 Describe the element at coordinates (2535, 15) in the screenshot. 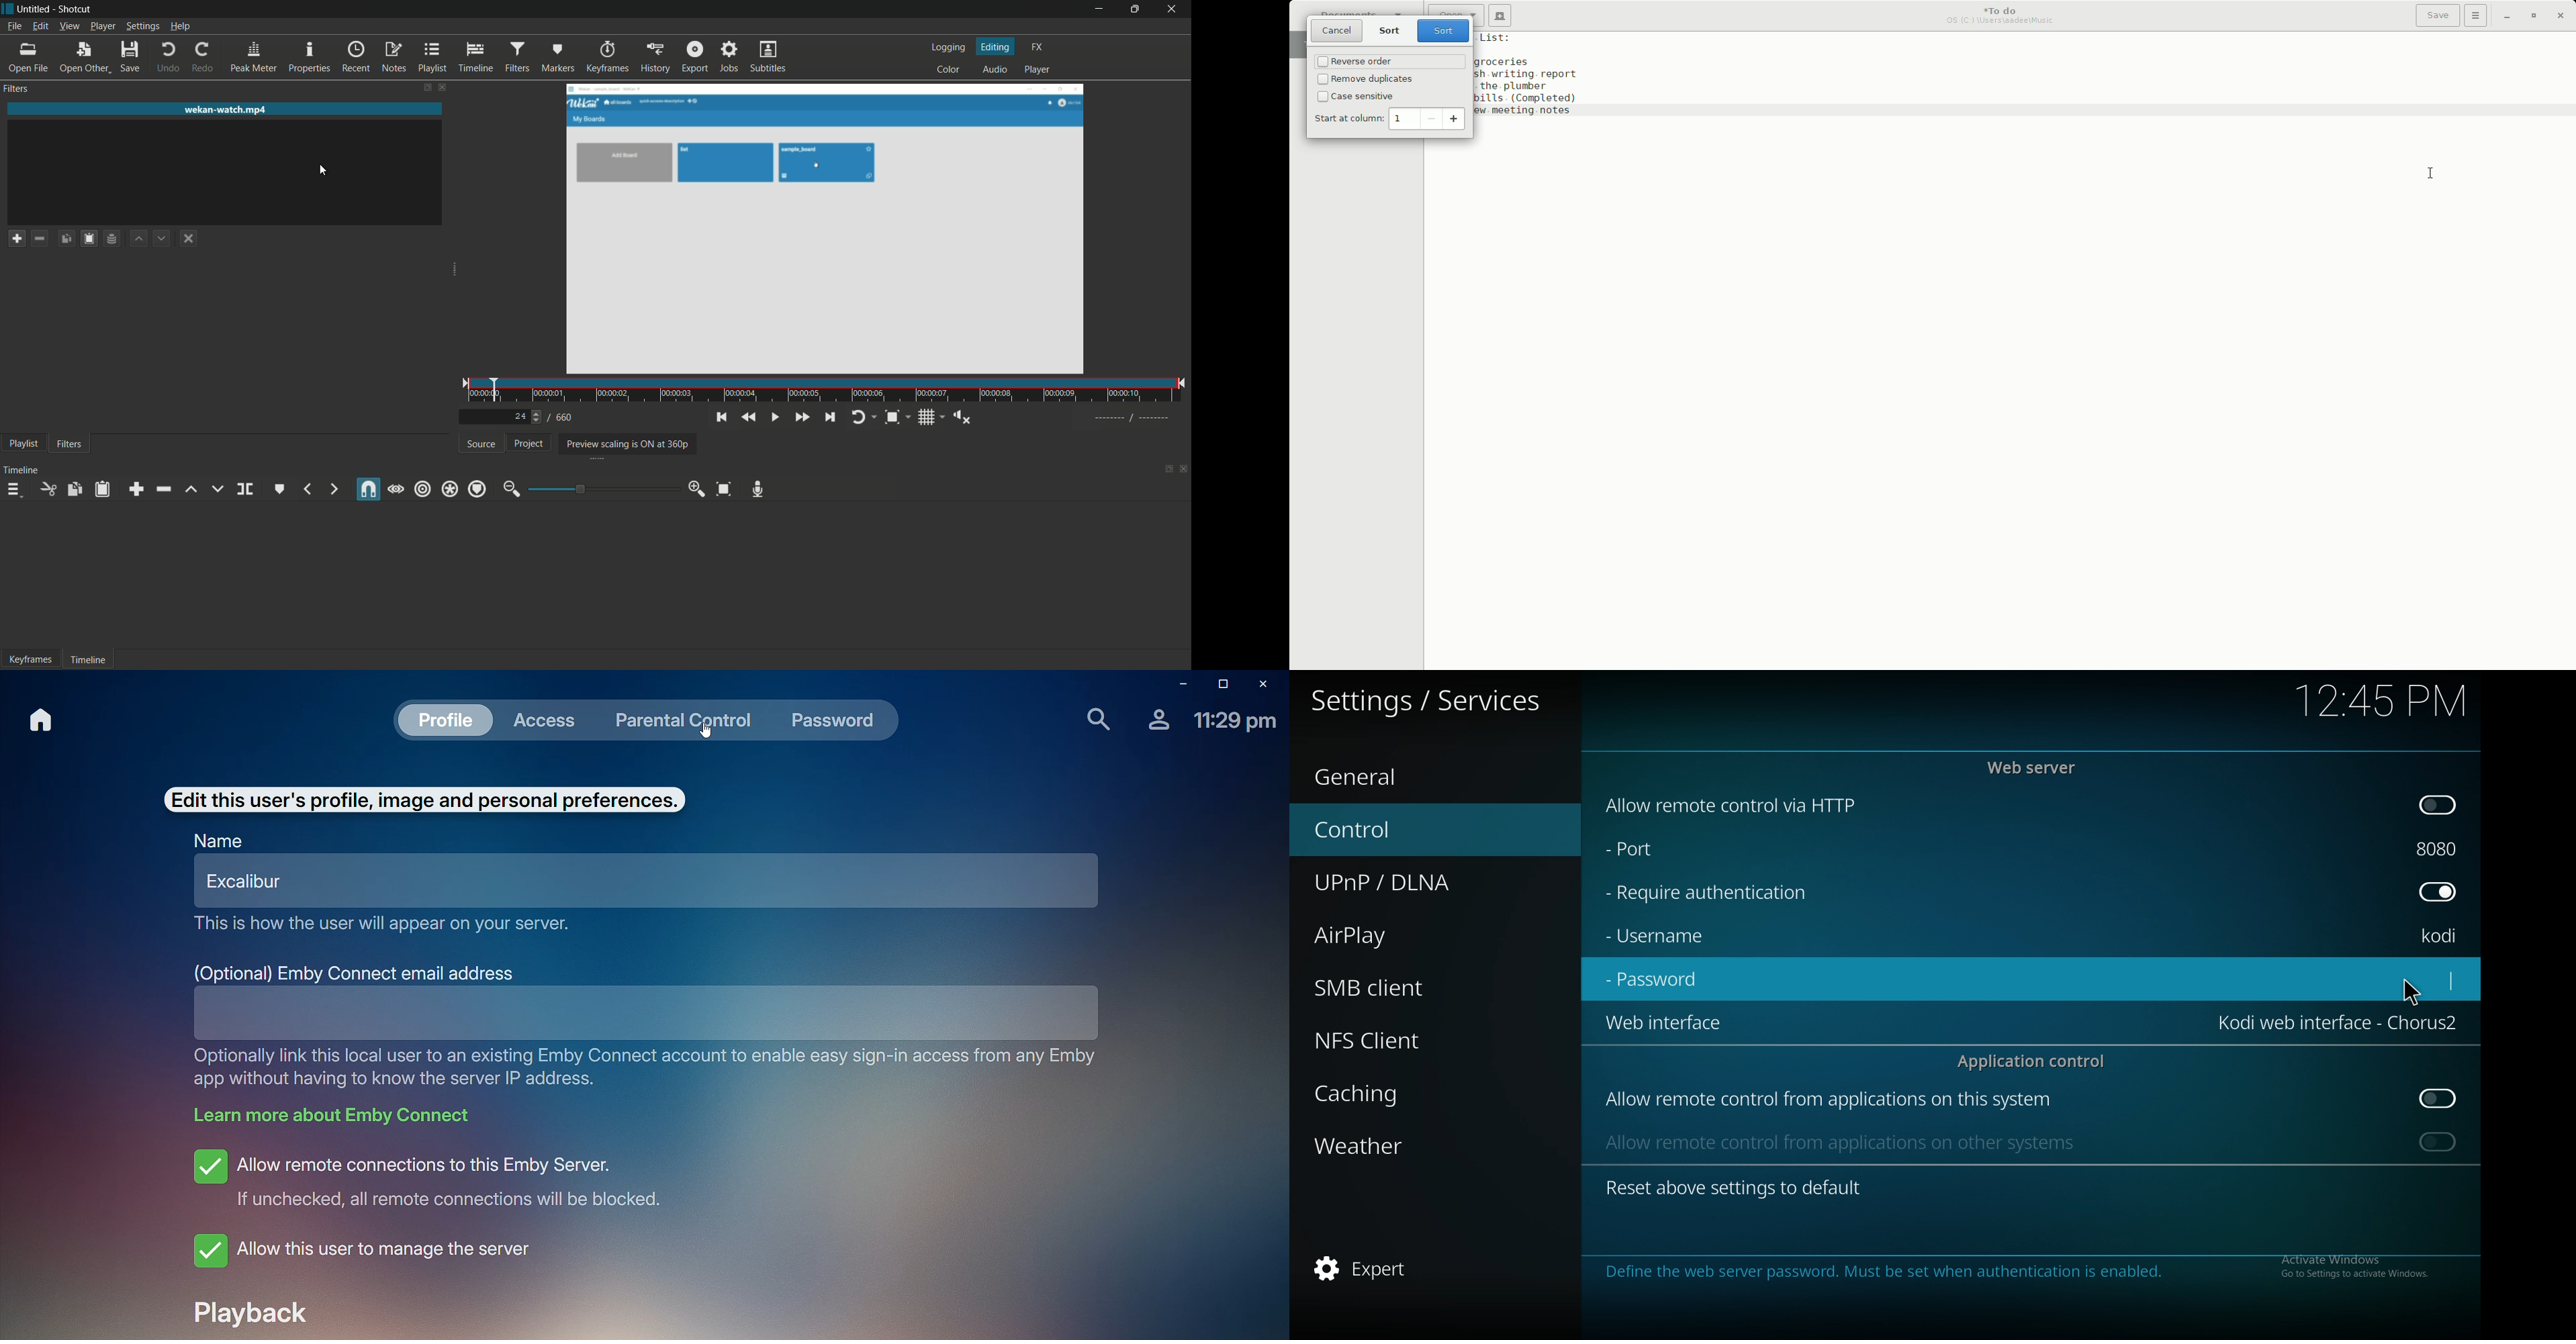

I see `Restore` at that location.